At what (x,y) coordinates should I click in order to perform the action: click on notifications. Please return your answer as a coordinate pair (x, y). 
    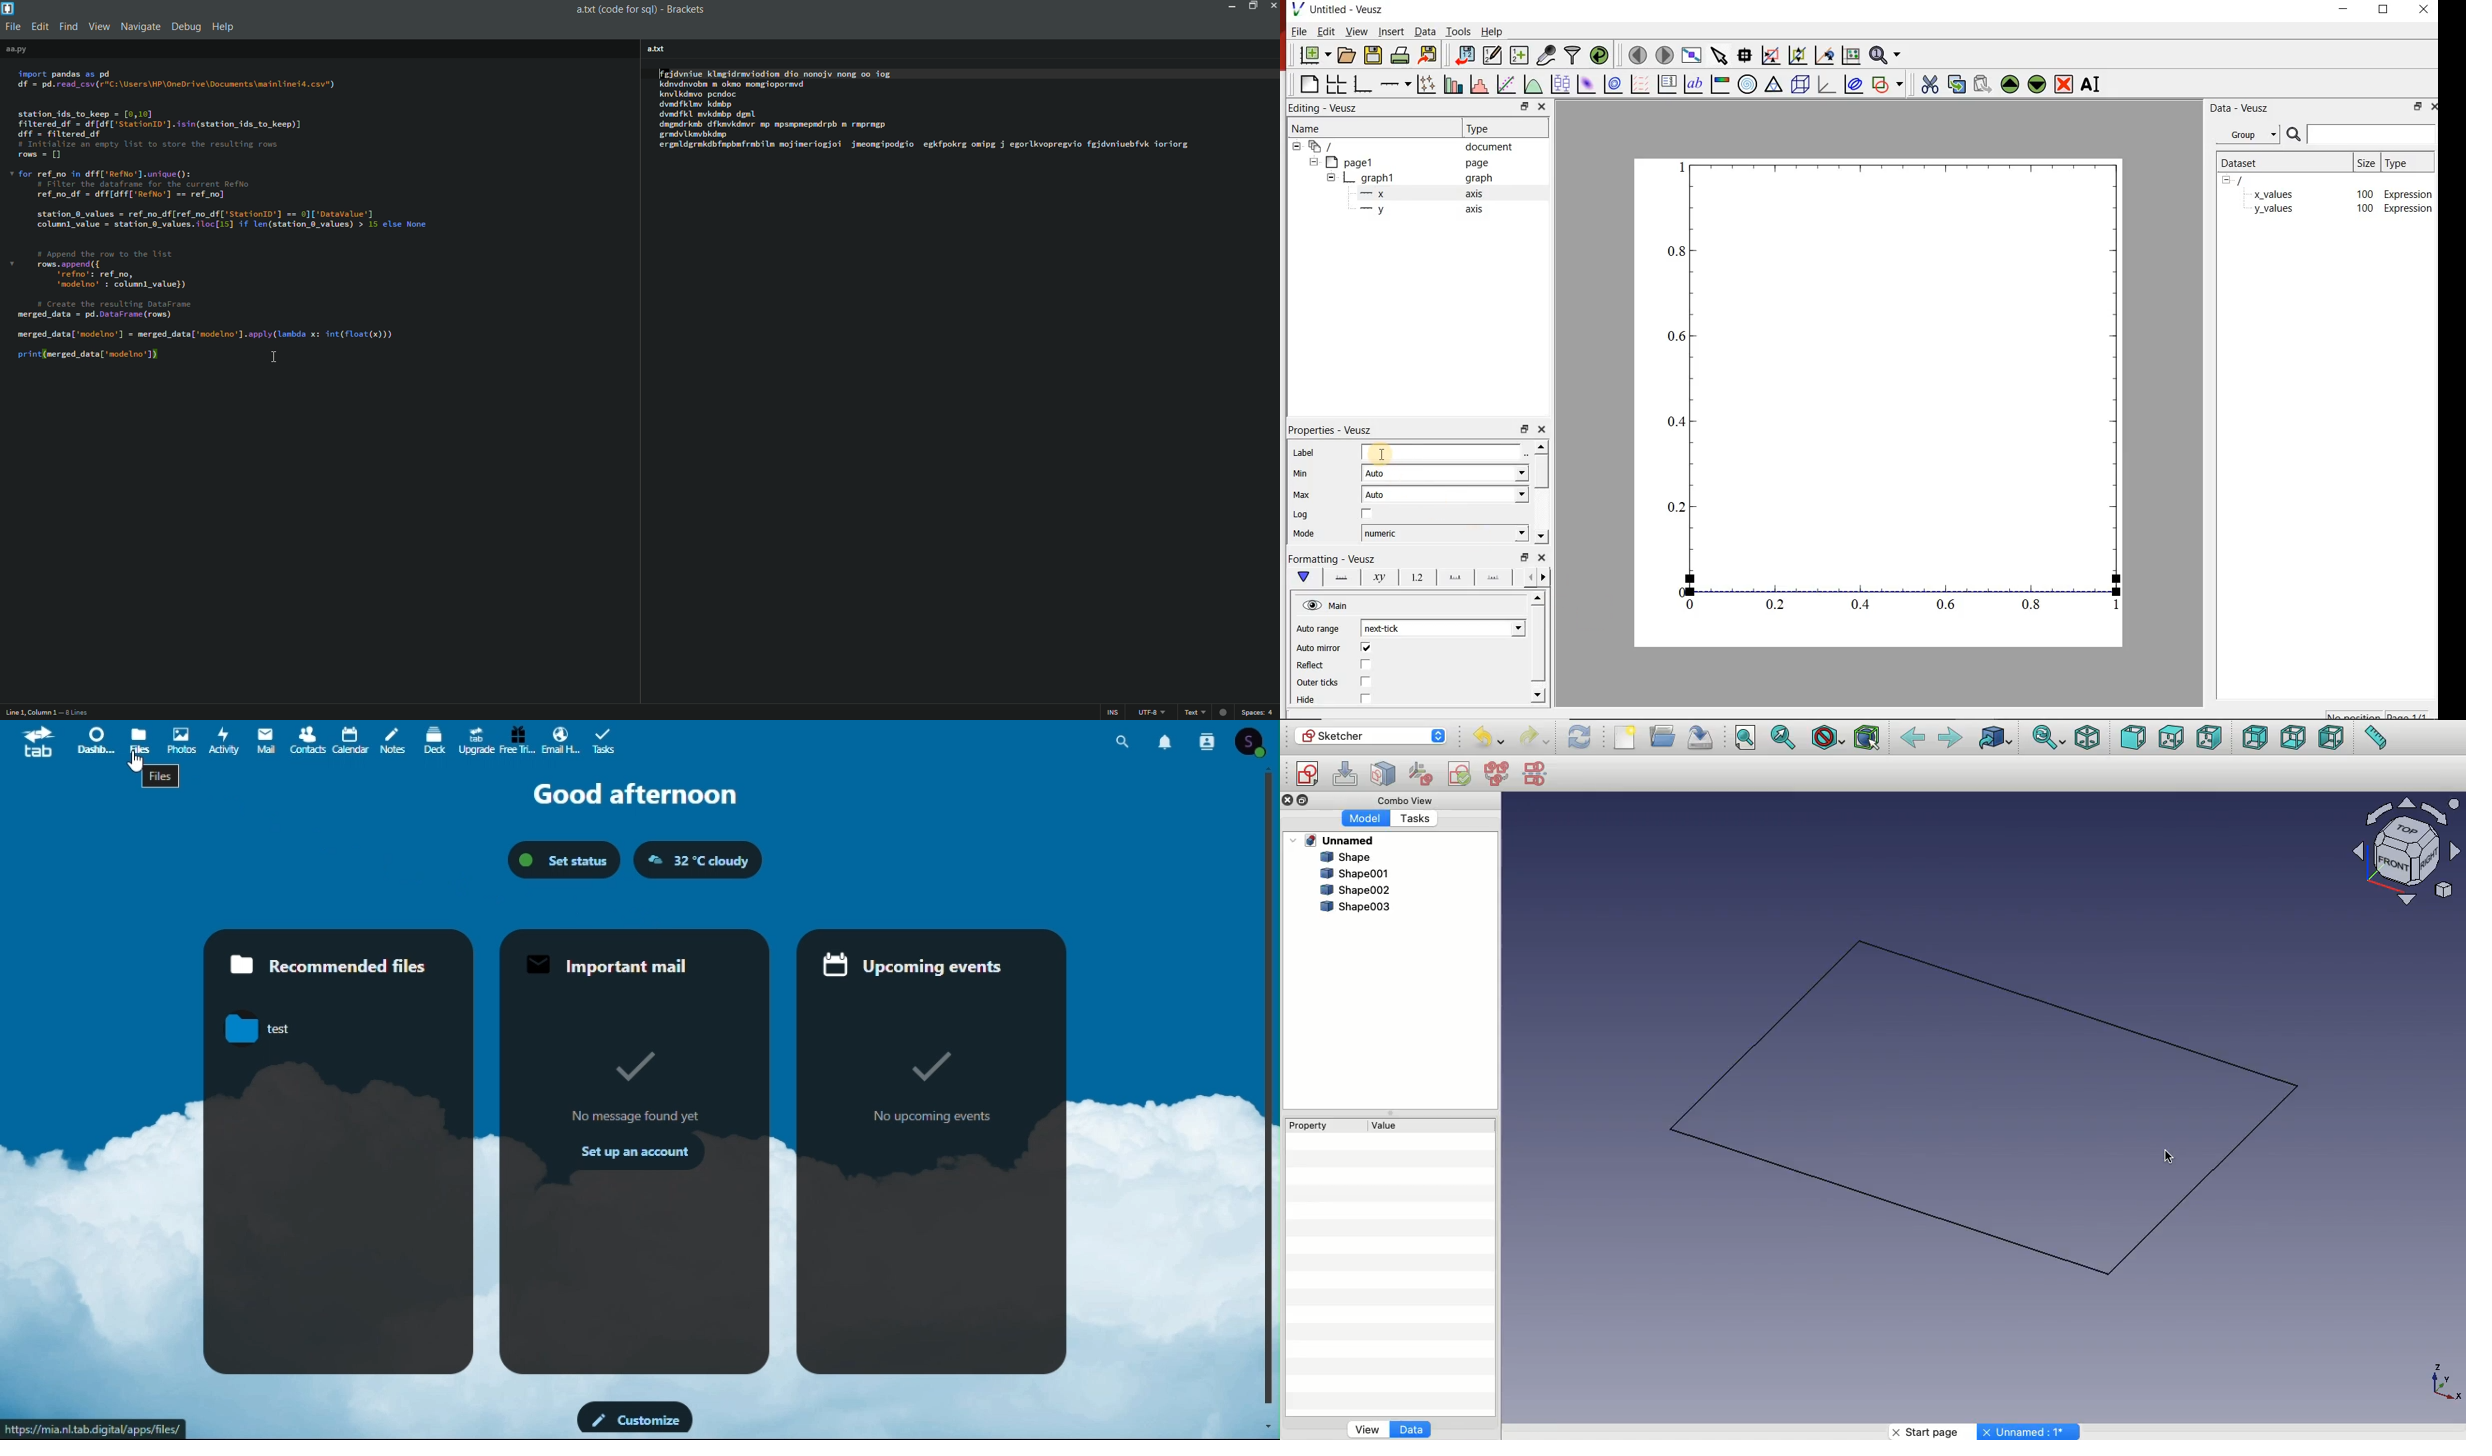
    Looking at the image, I should click on (1167, 742).